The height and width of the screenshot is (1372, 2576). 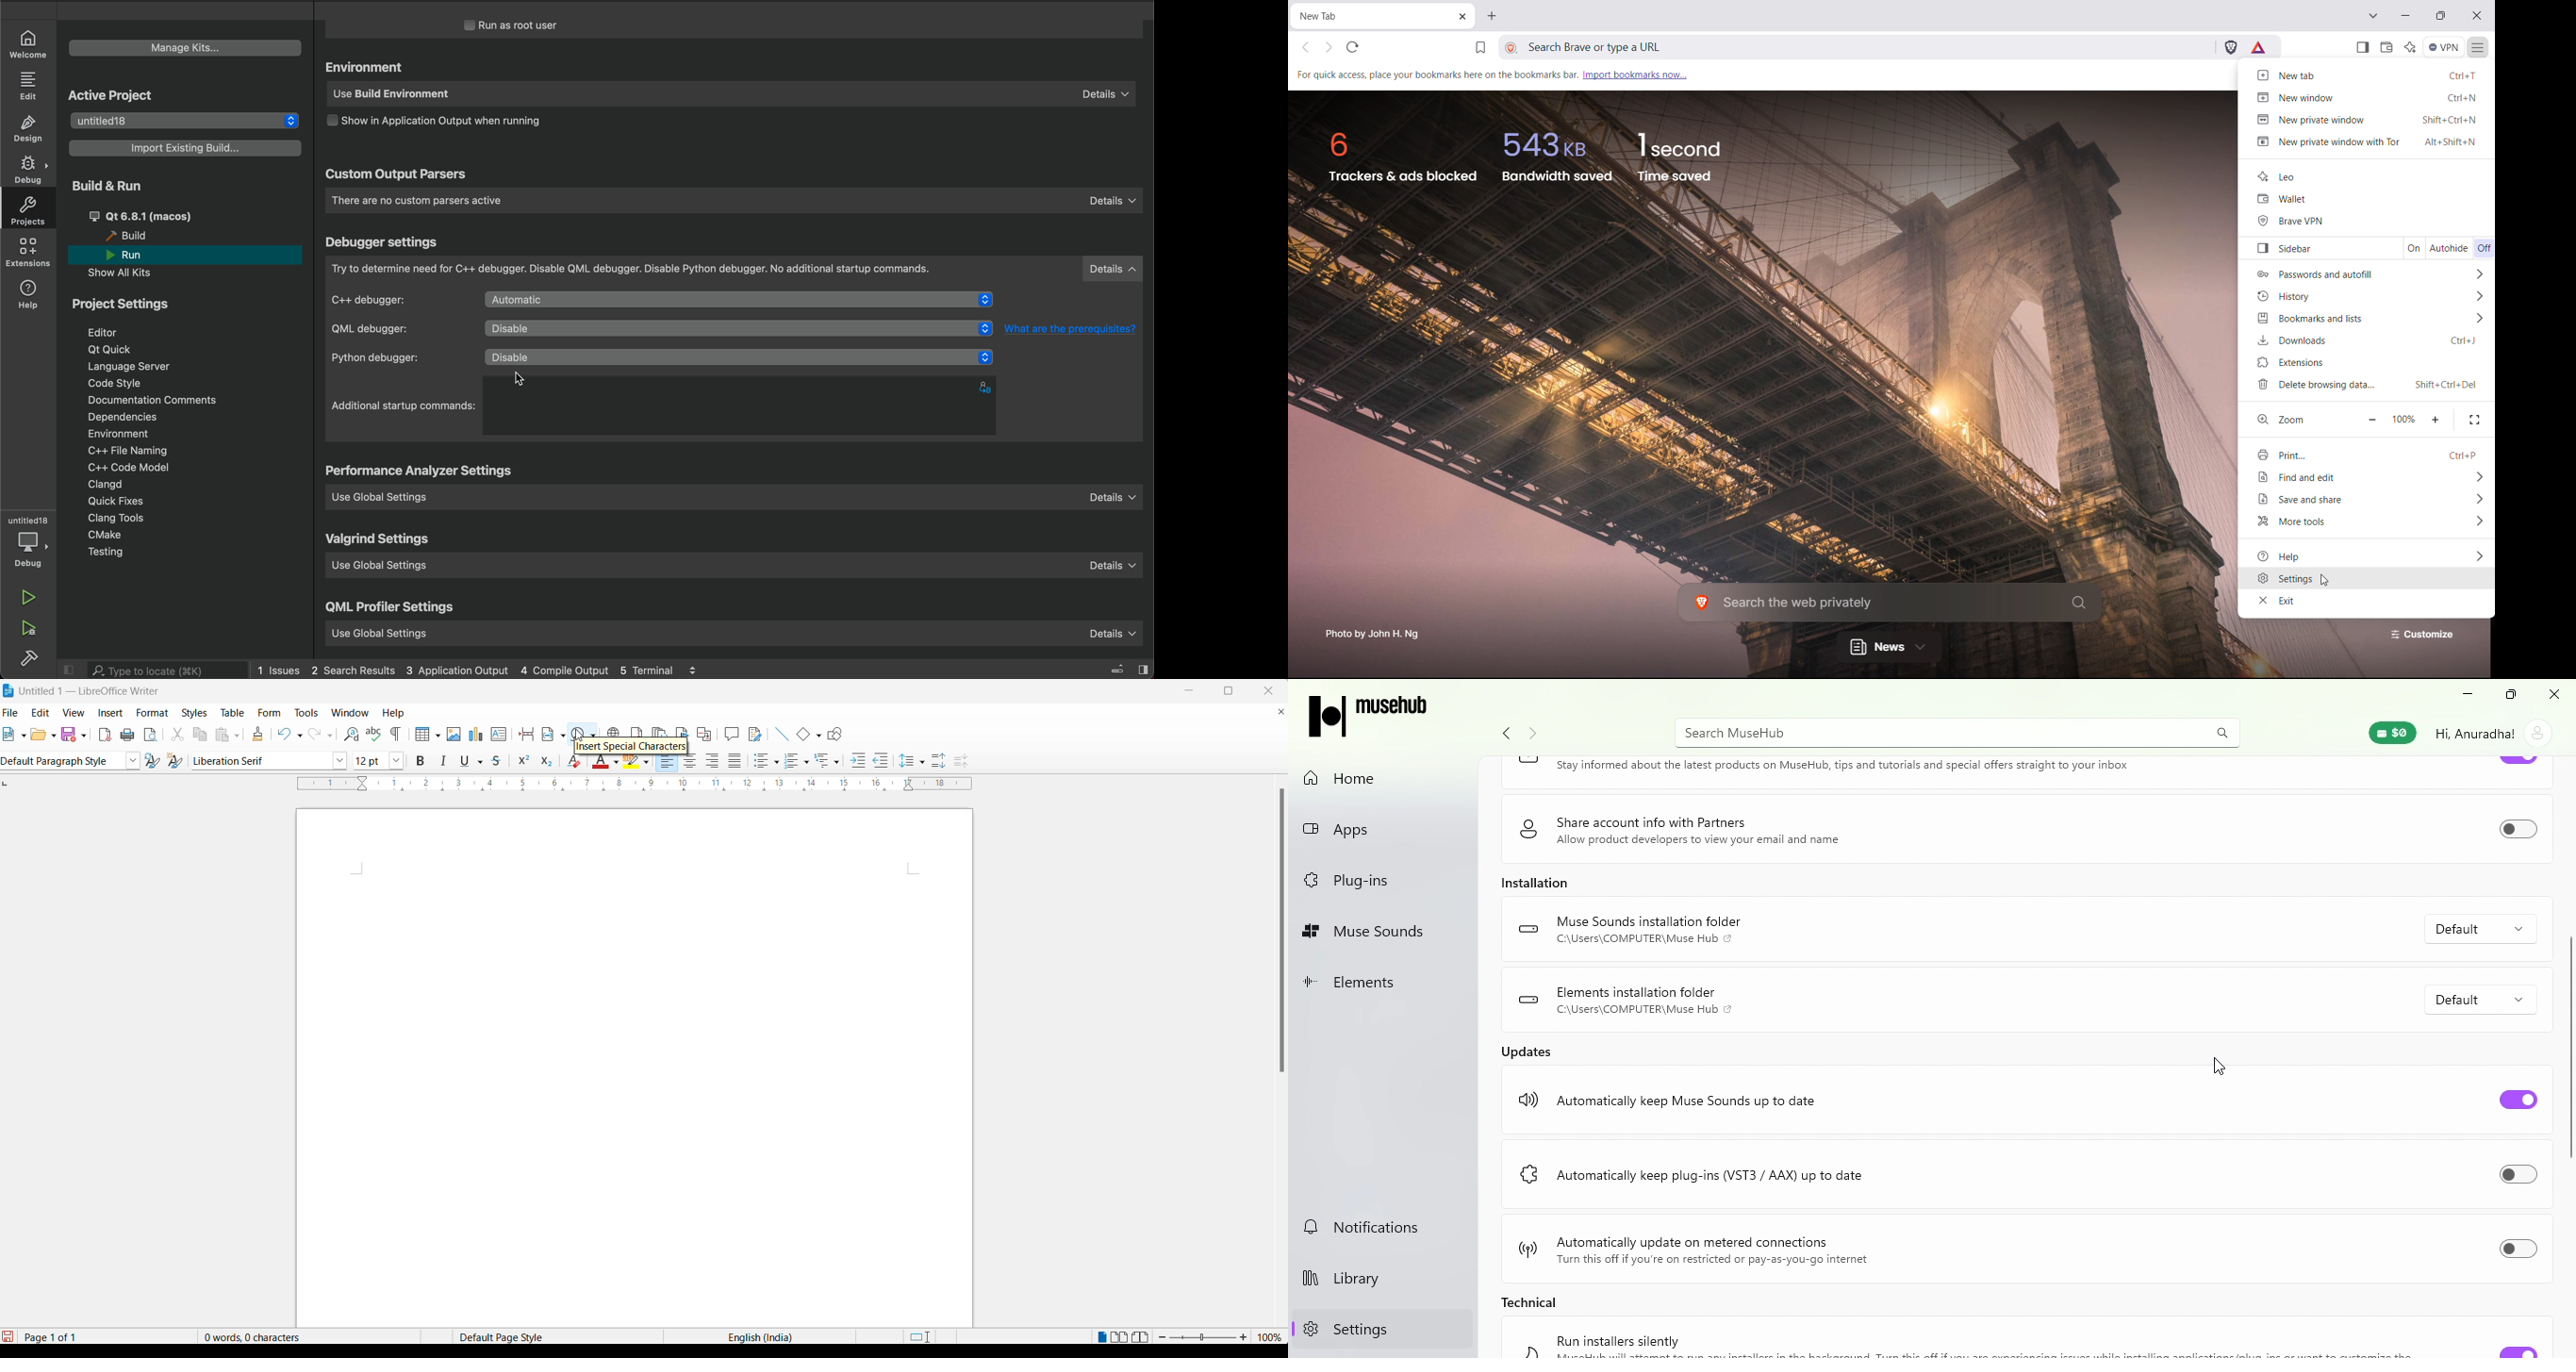 What do you see at coordinates (260, 735) in the screenshot?
I see `clone formatting` at bounding box center [260, 735].